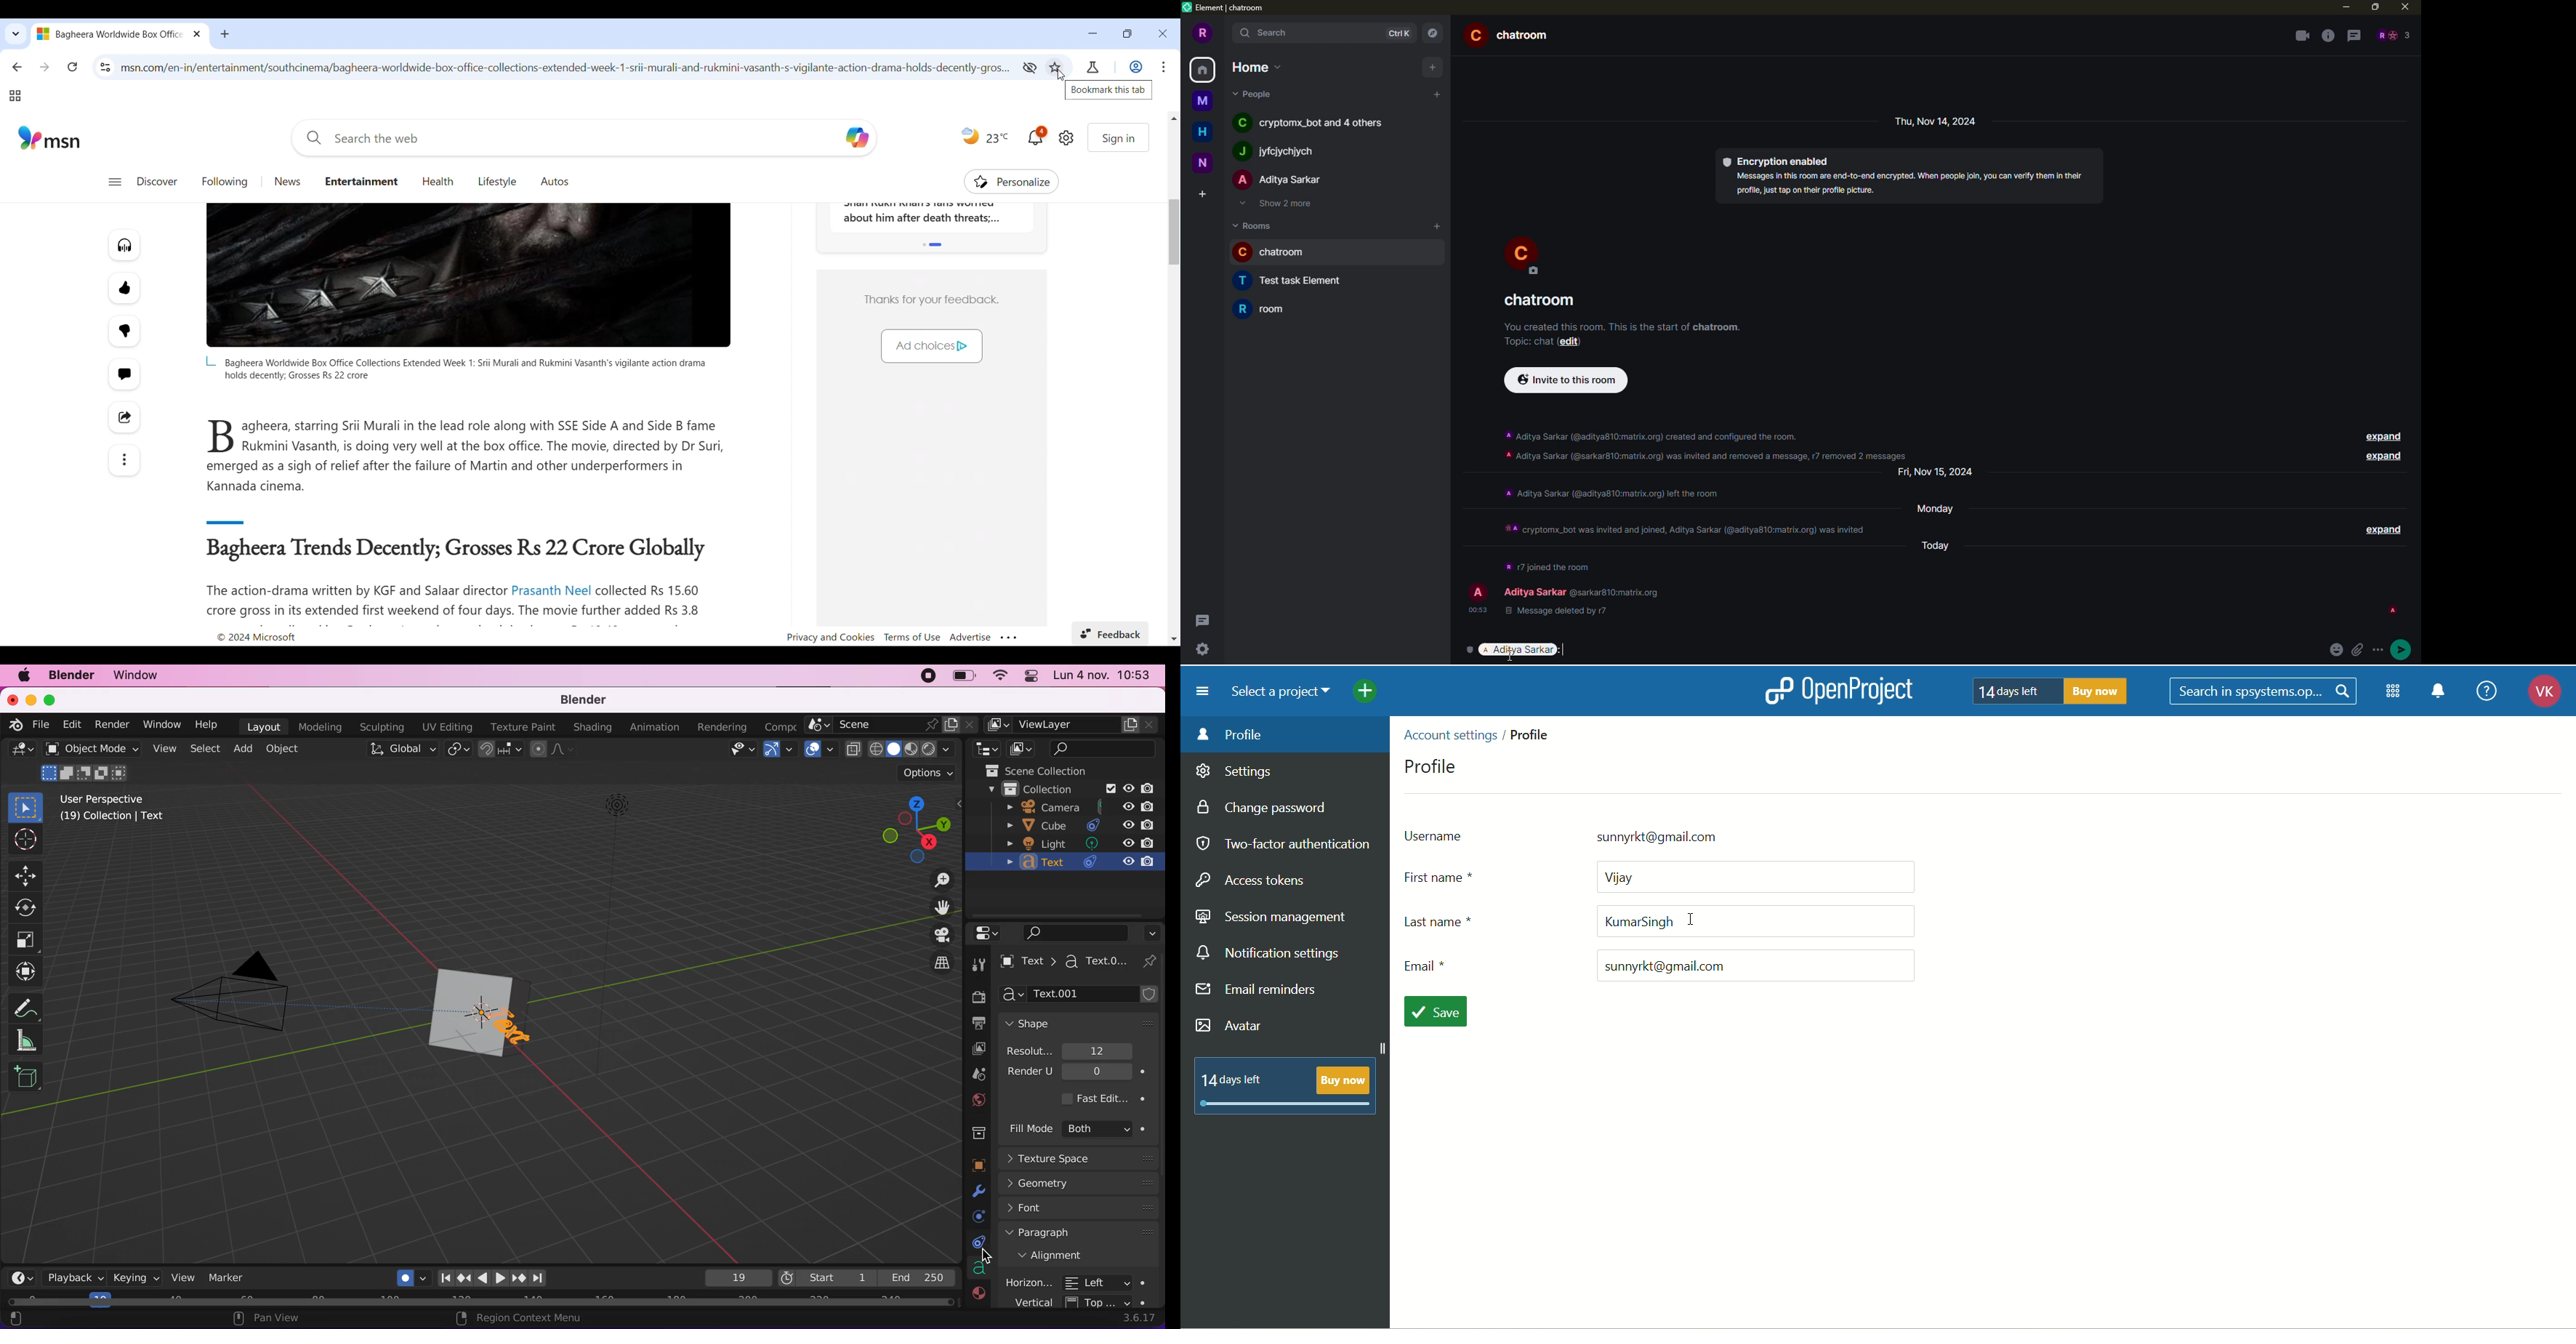 This screenshot has height=1344, width=2576. I want to click on blender, so click(15, 725).